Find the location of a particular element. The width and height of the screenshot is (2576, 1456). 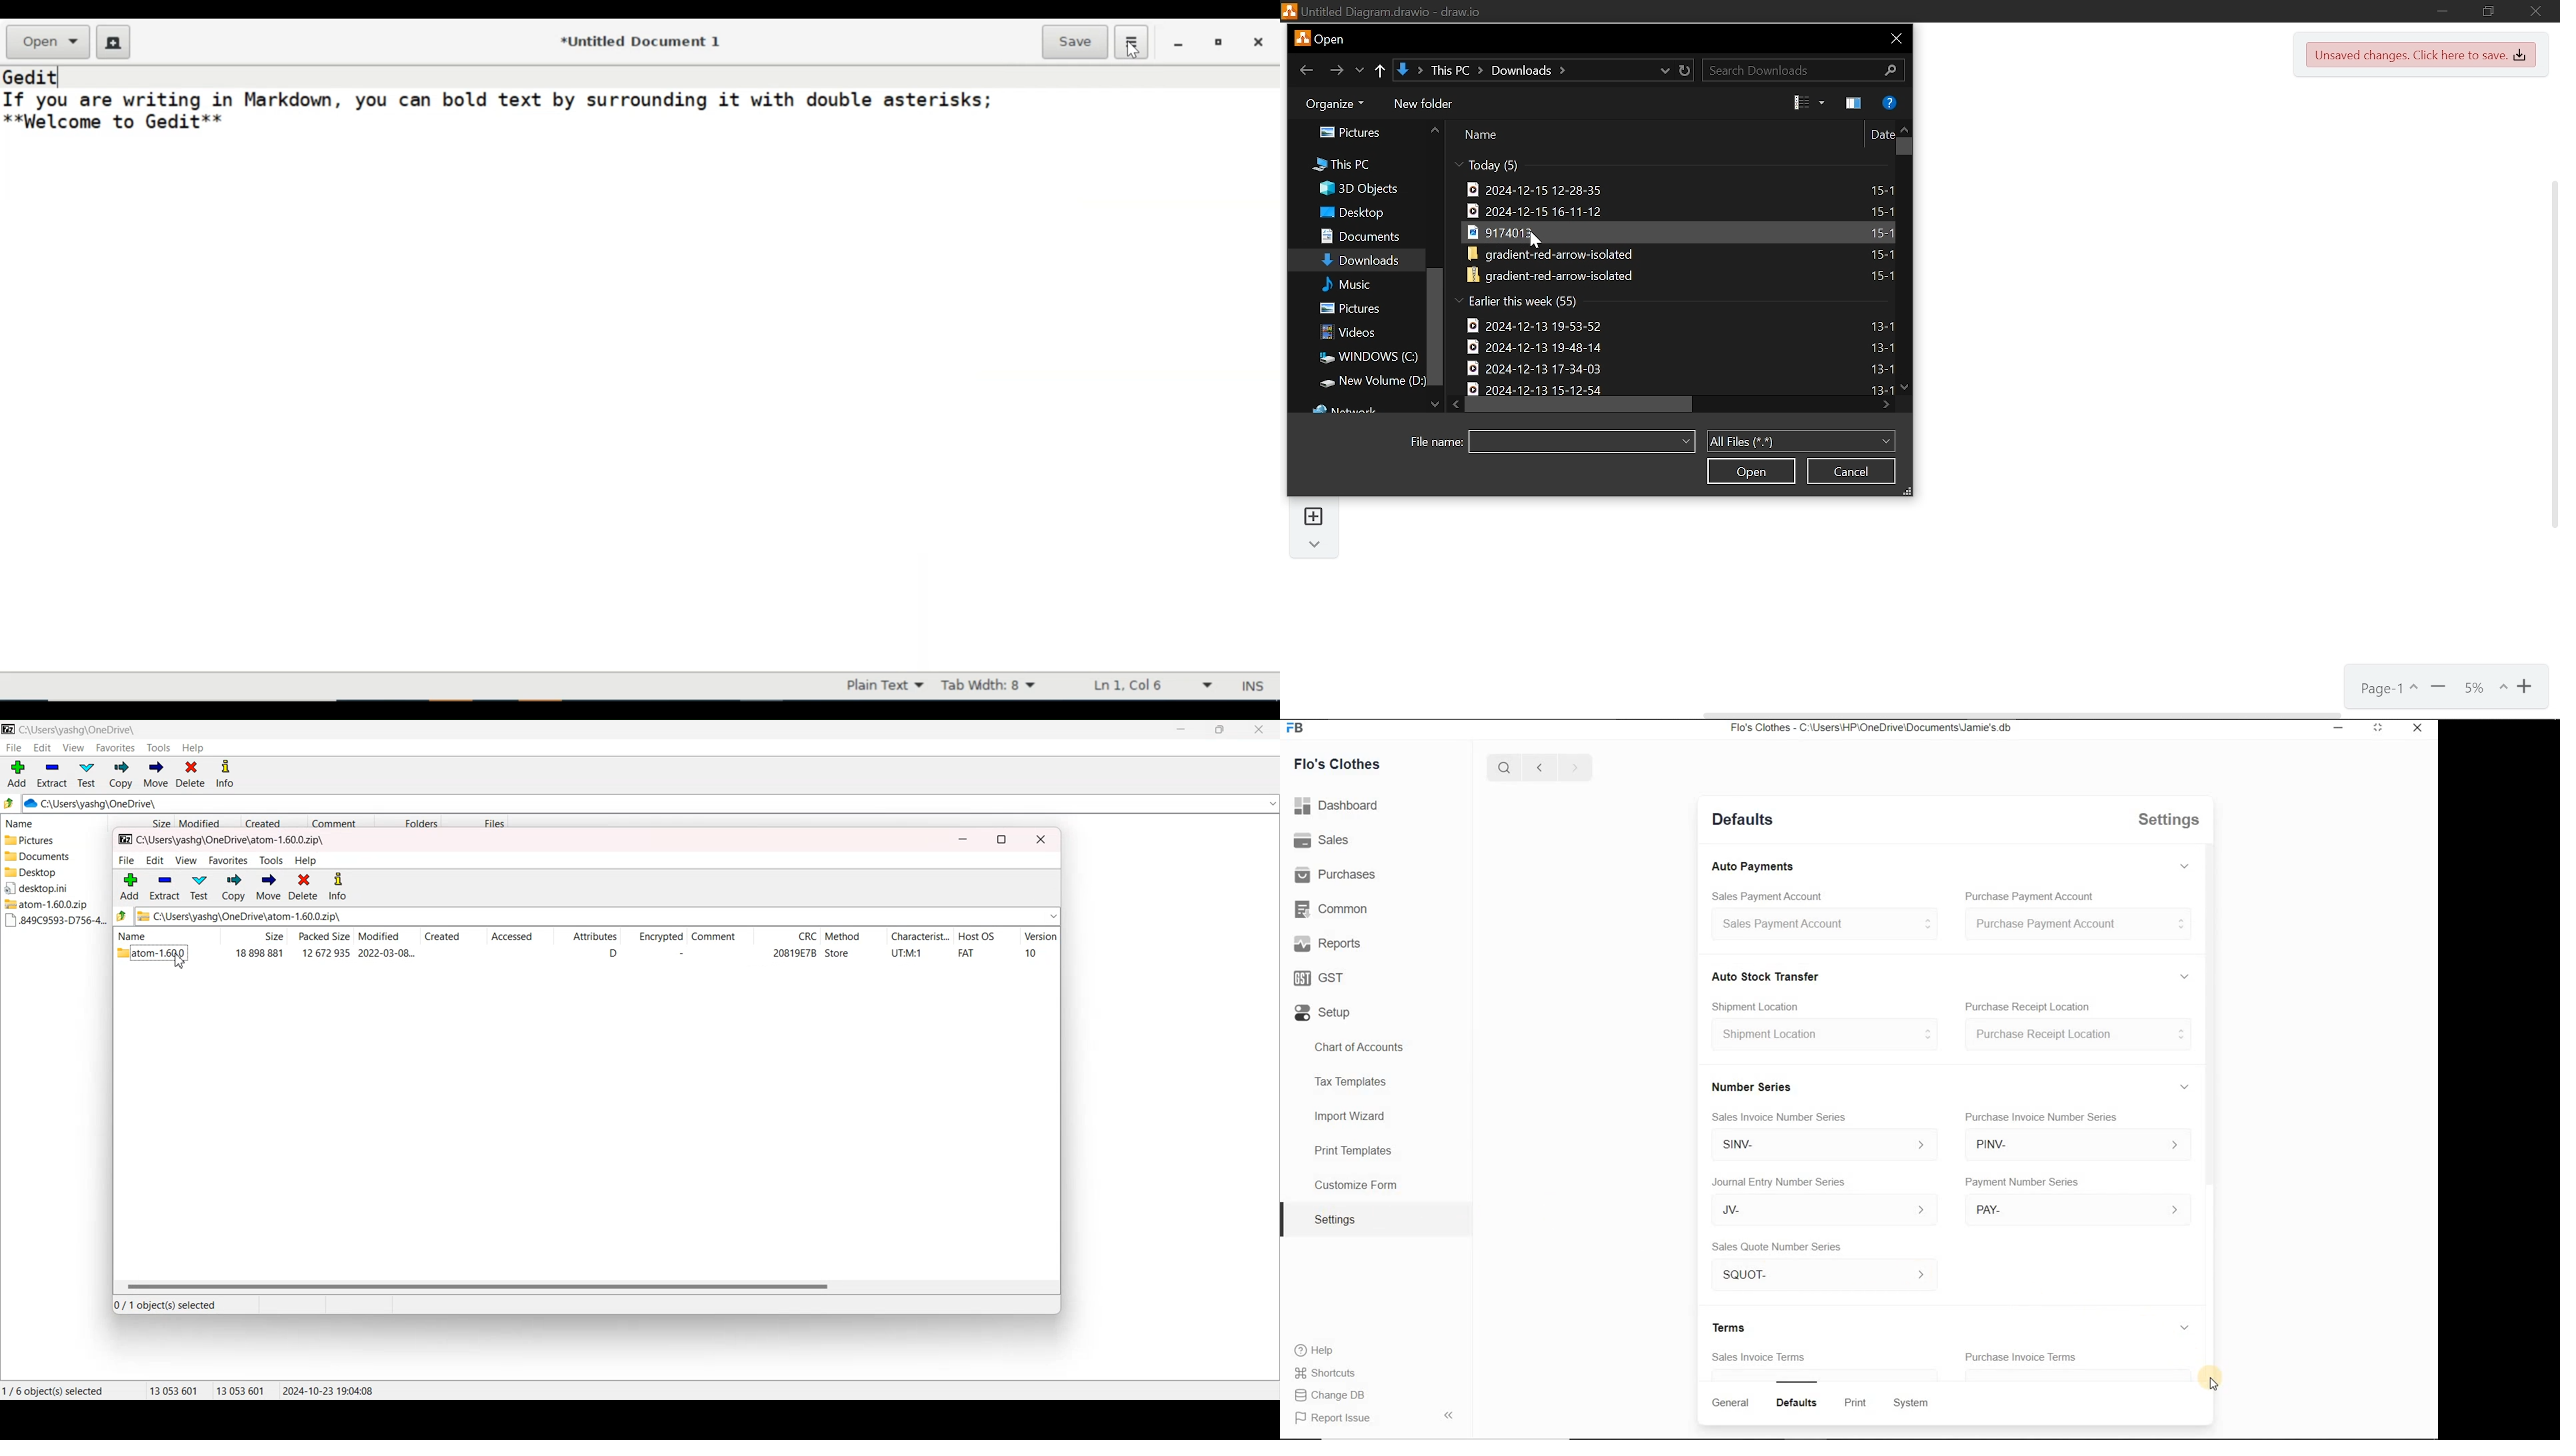

Purchases is located at coordinates (1335, 873).